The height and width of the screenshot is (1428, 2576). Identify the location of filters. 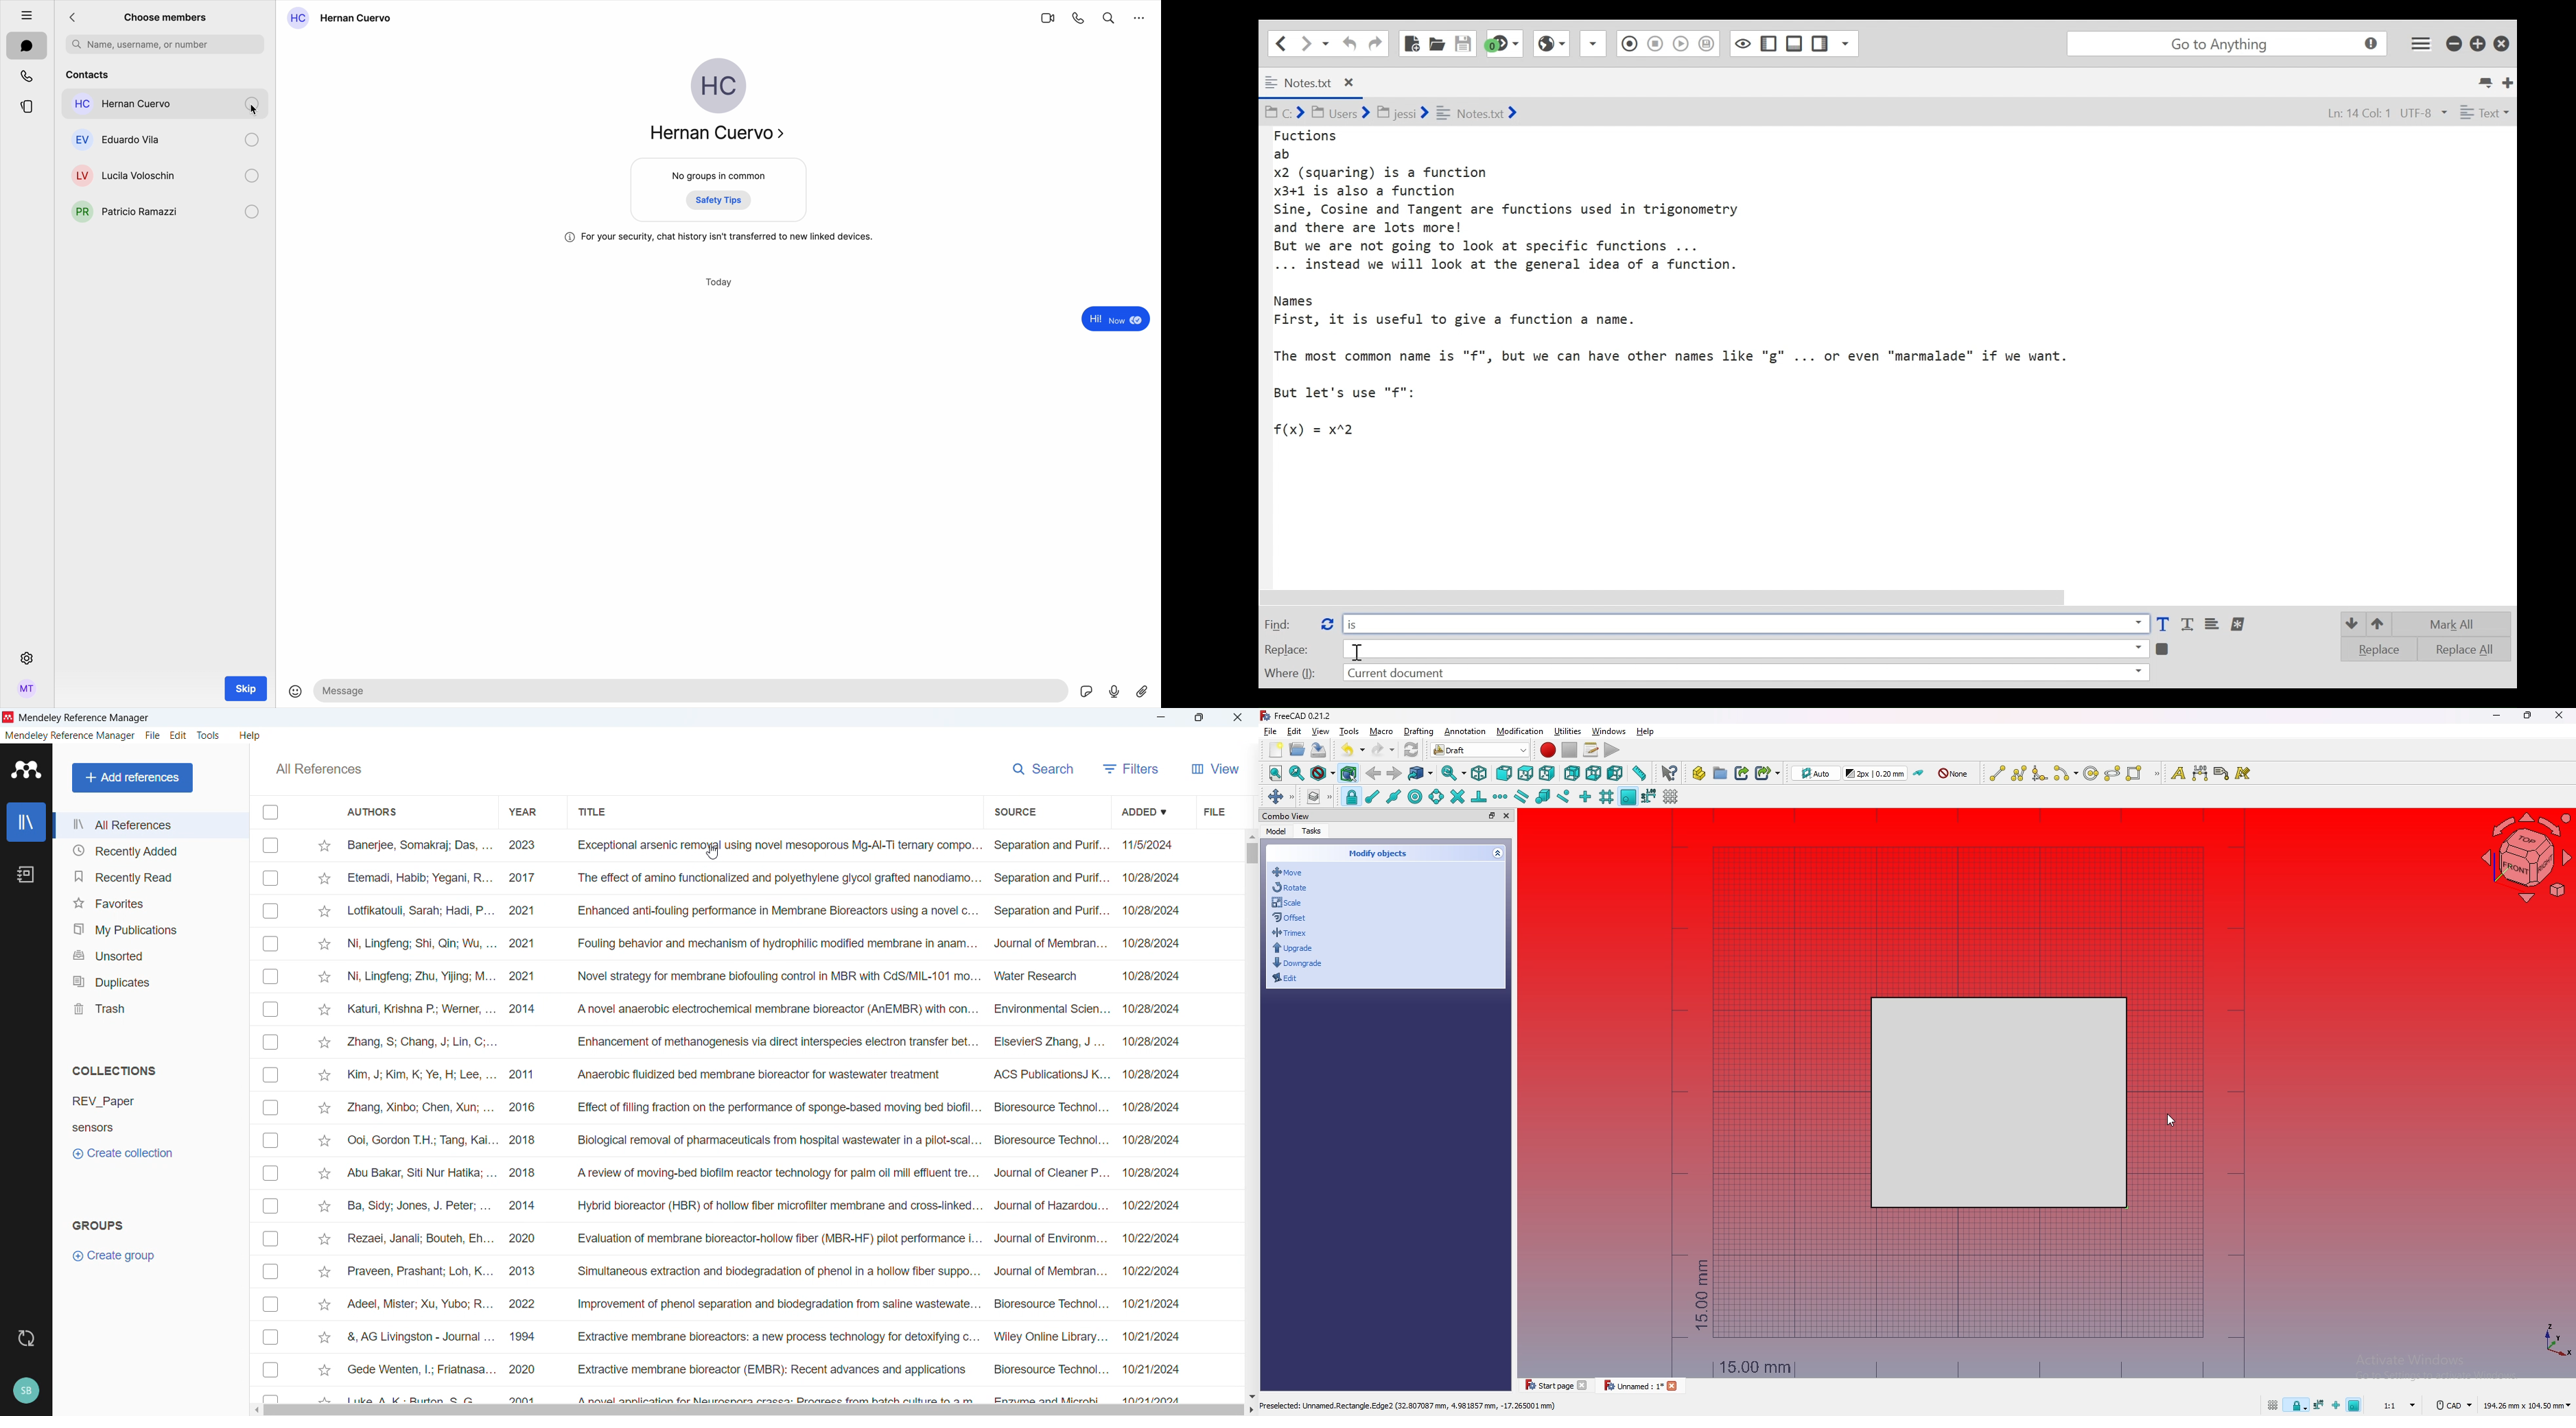
(1132, 769).